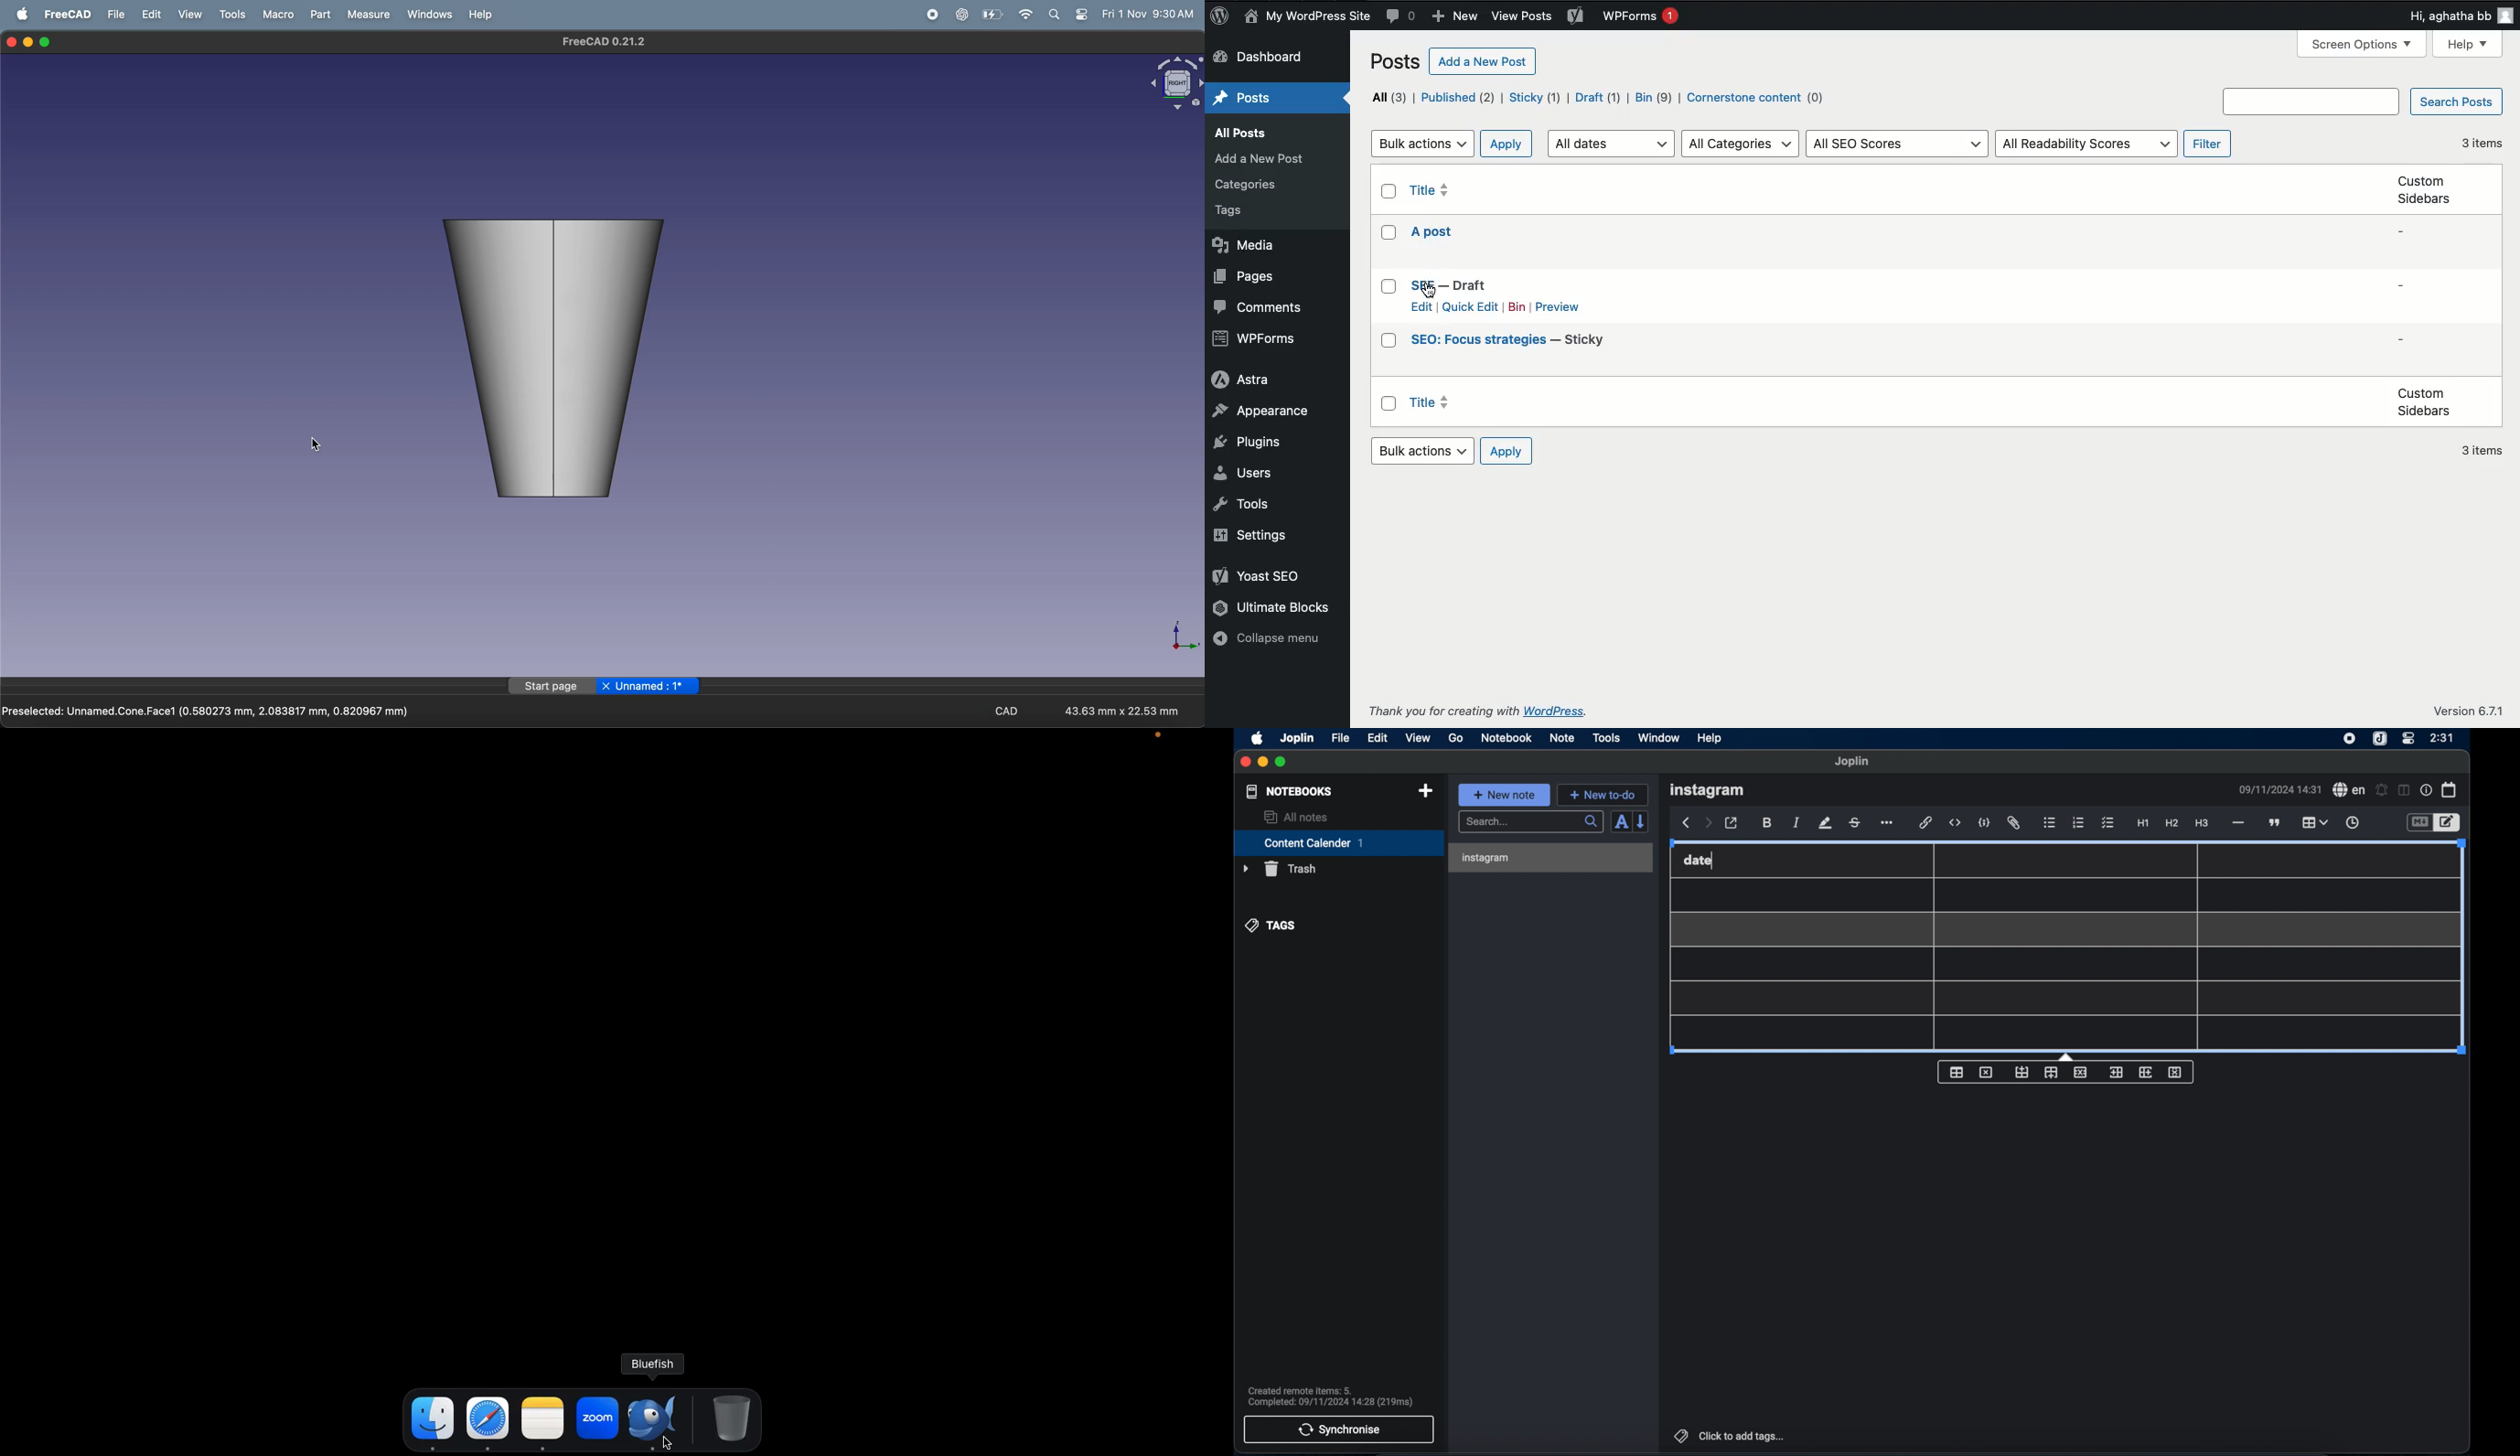  Describe the element at coordinates (1826, 823) in the screenshot. I see `highlight` at that location.